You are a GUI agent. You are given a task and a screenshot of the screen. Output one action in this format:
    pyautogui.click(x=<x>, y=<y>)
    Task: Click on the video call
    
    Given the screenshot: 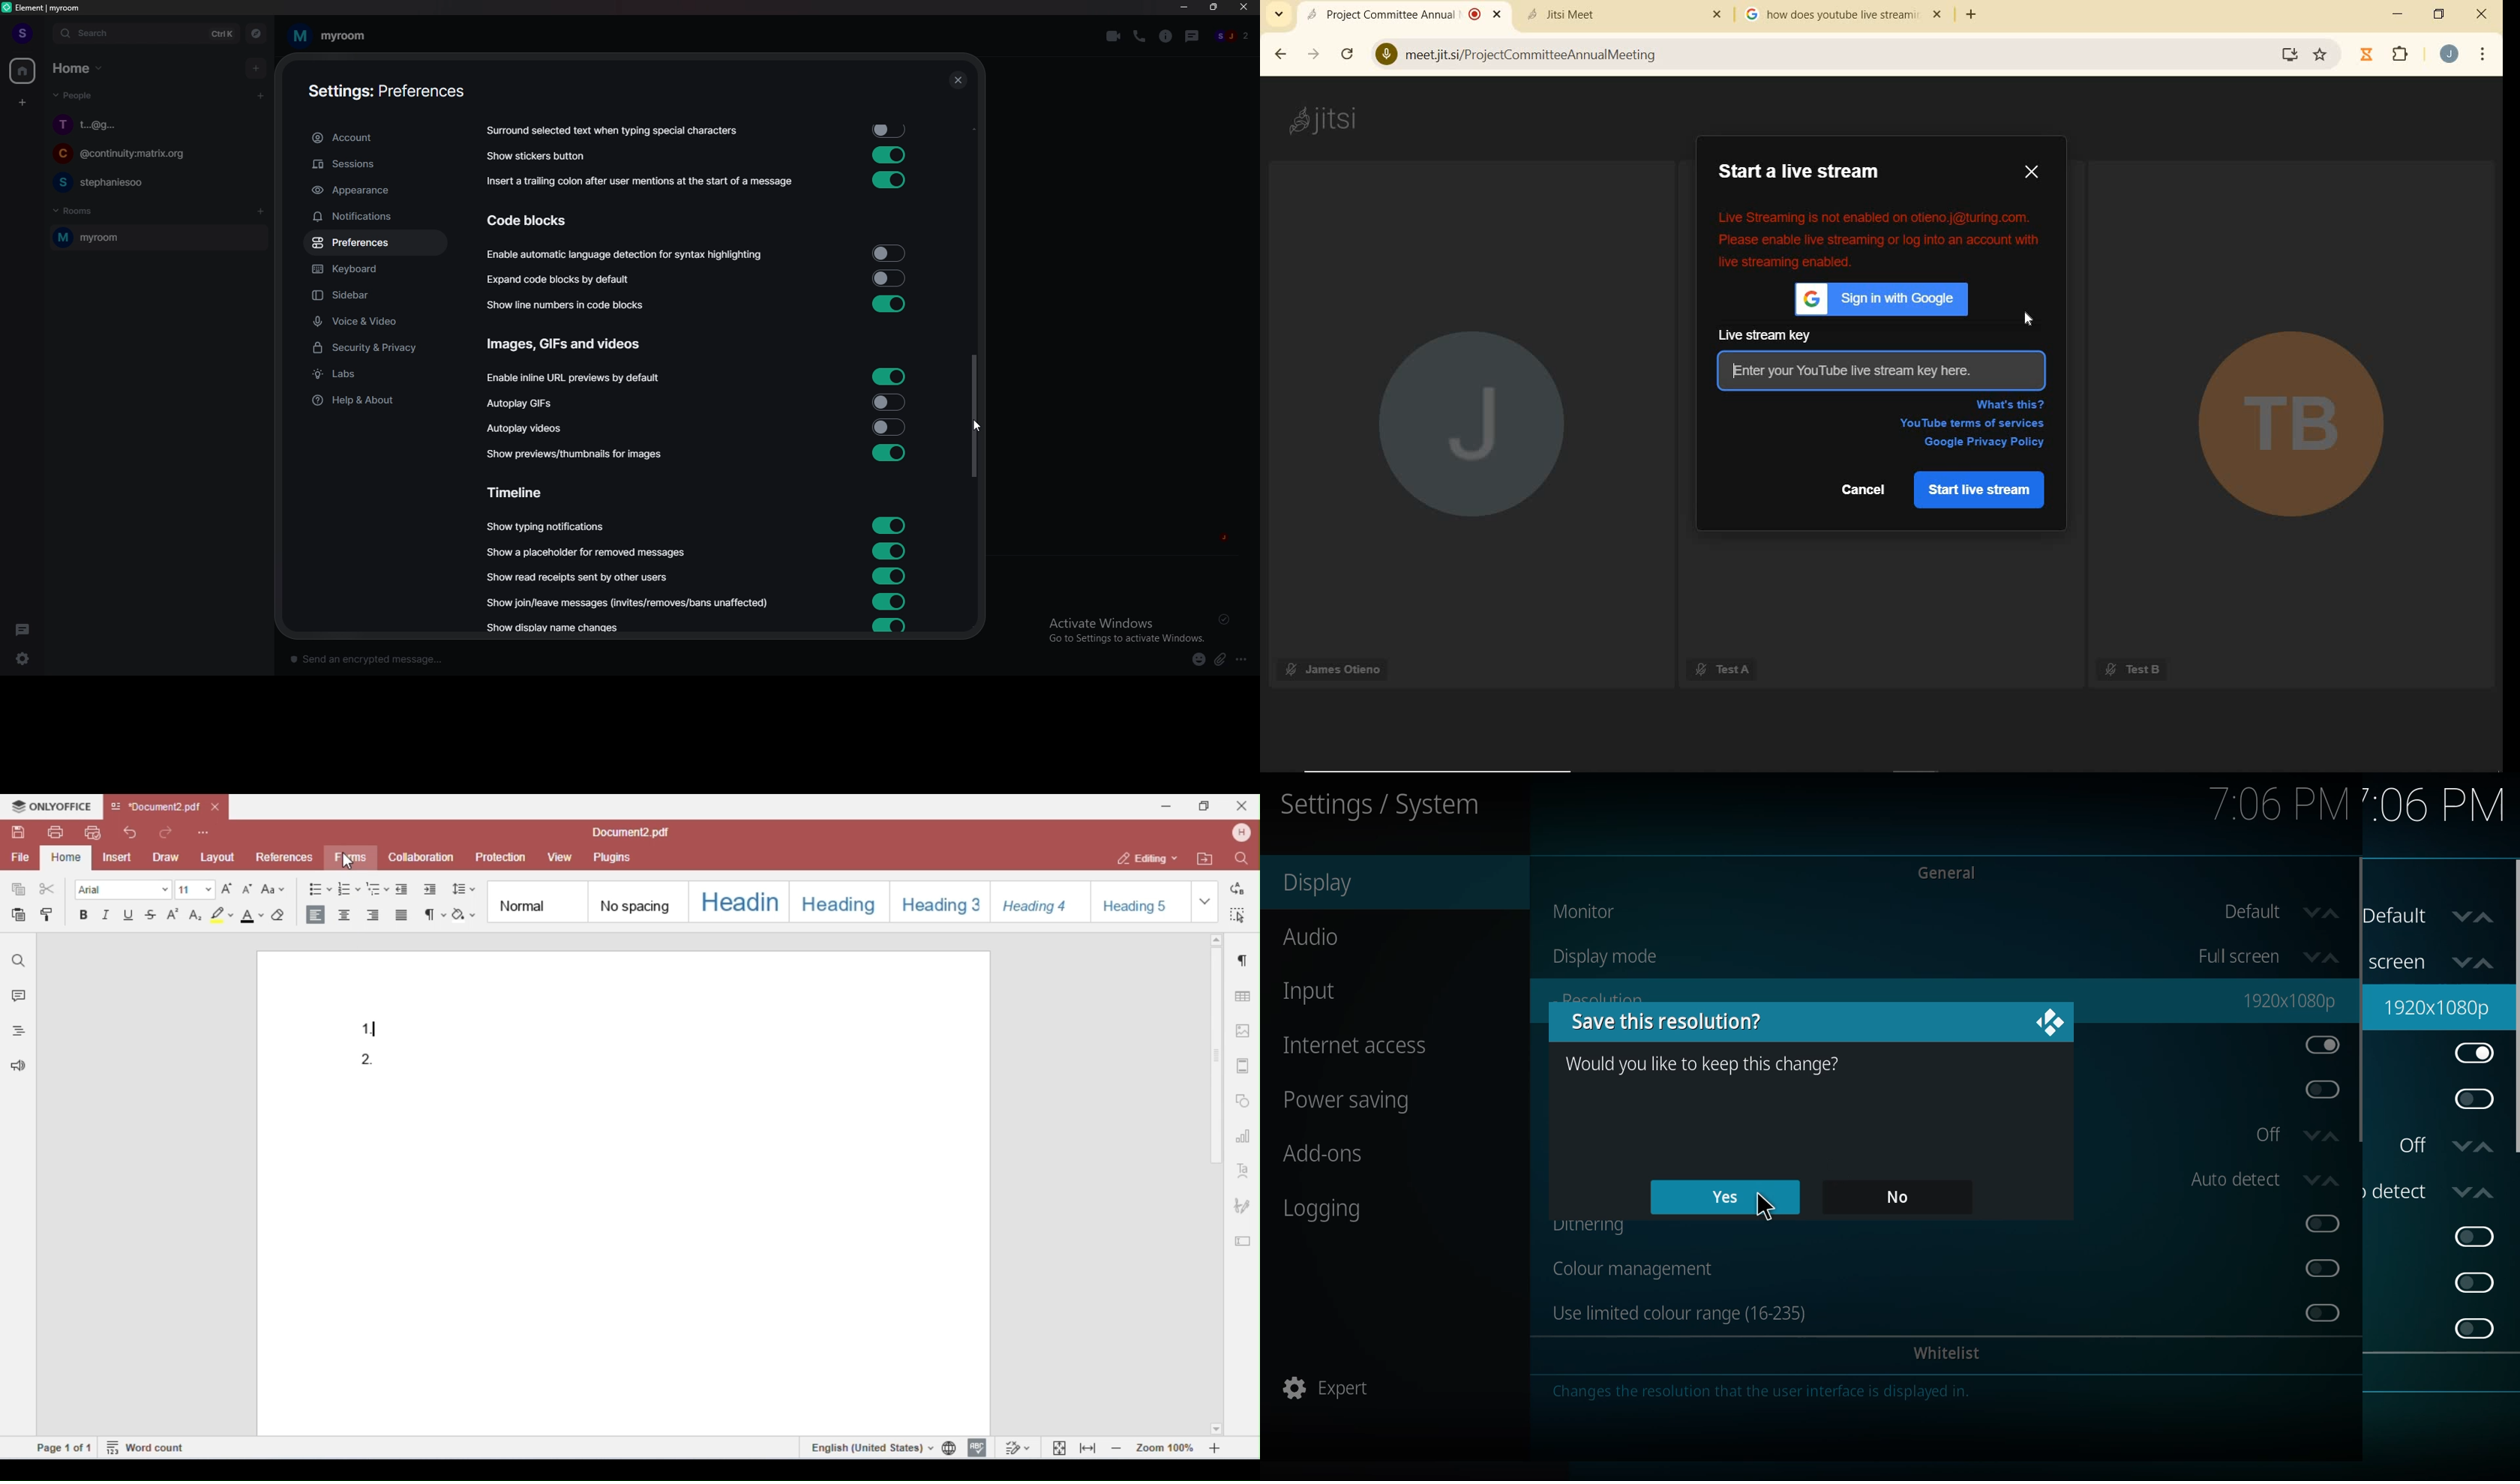 What is the action you would take?
    pyautogui.click(x=1114, y=36)
    